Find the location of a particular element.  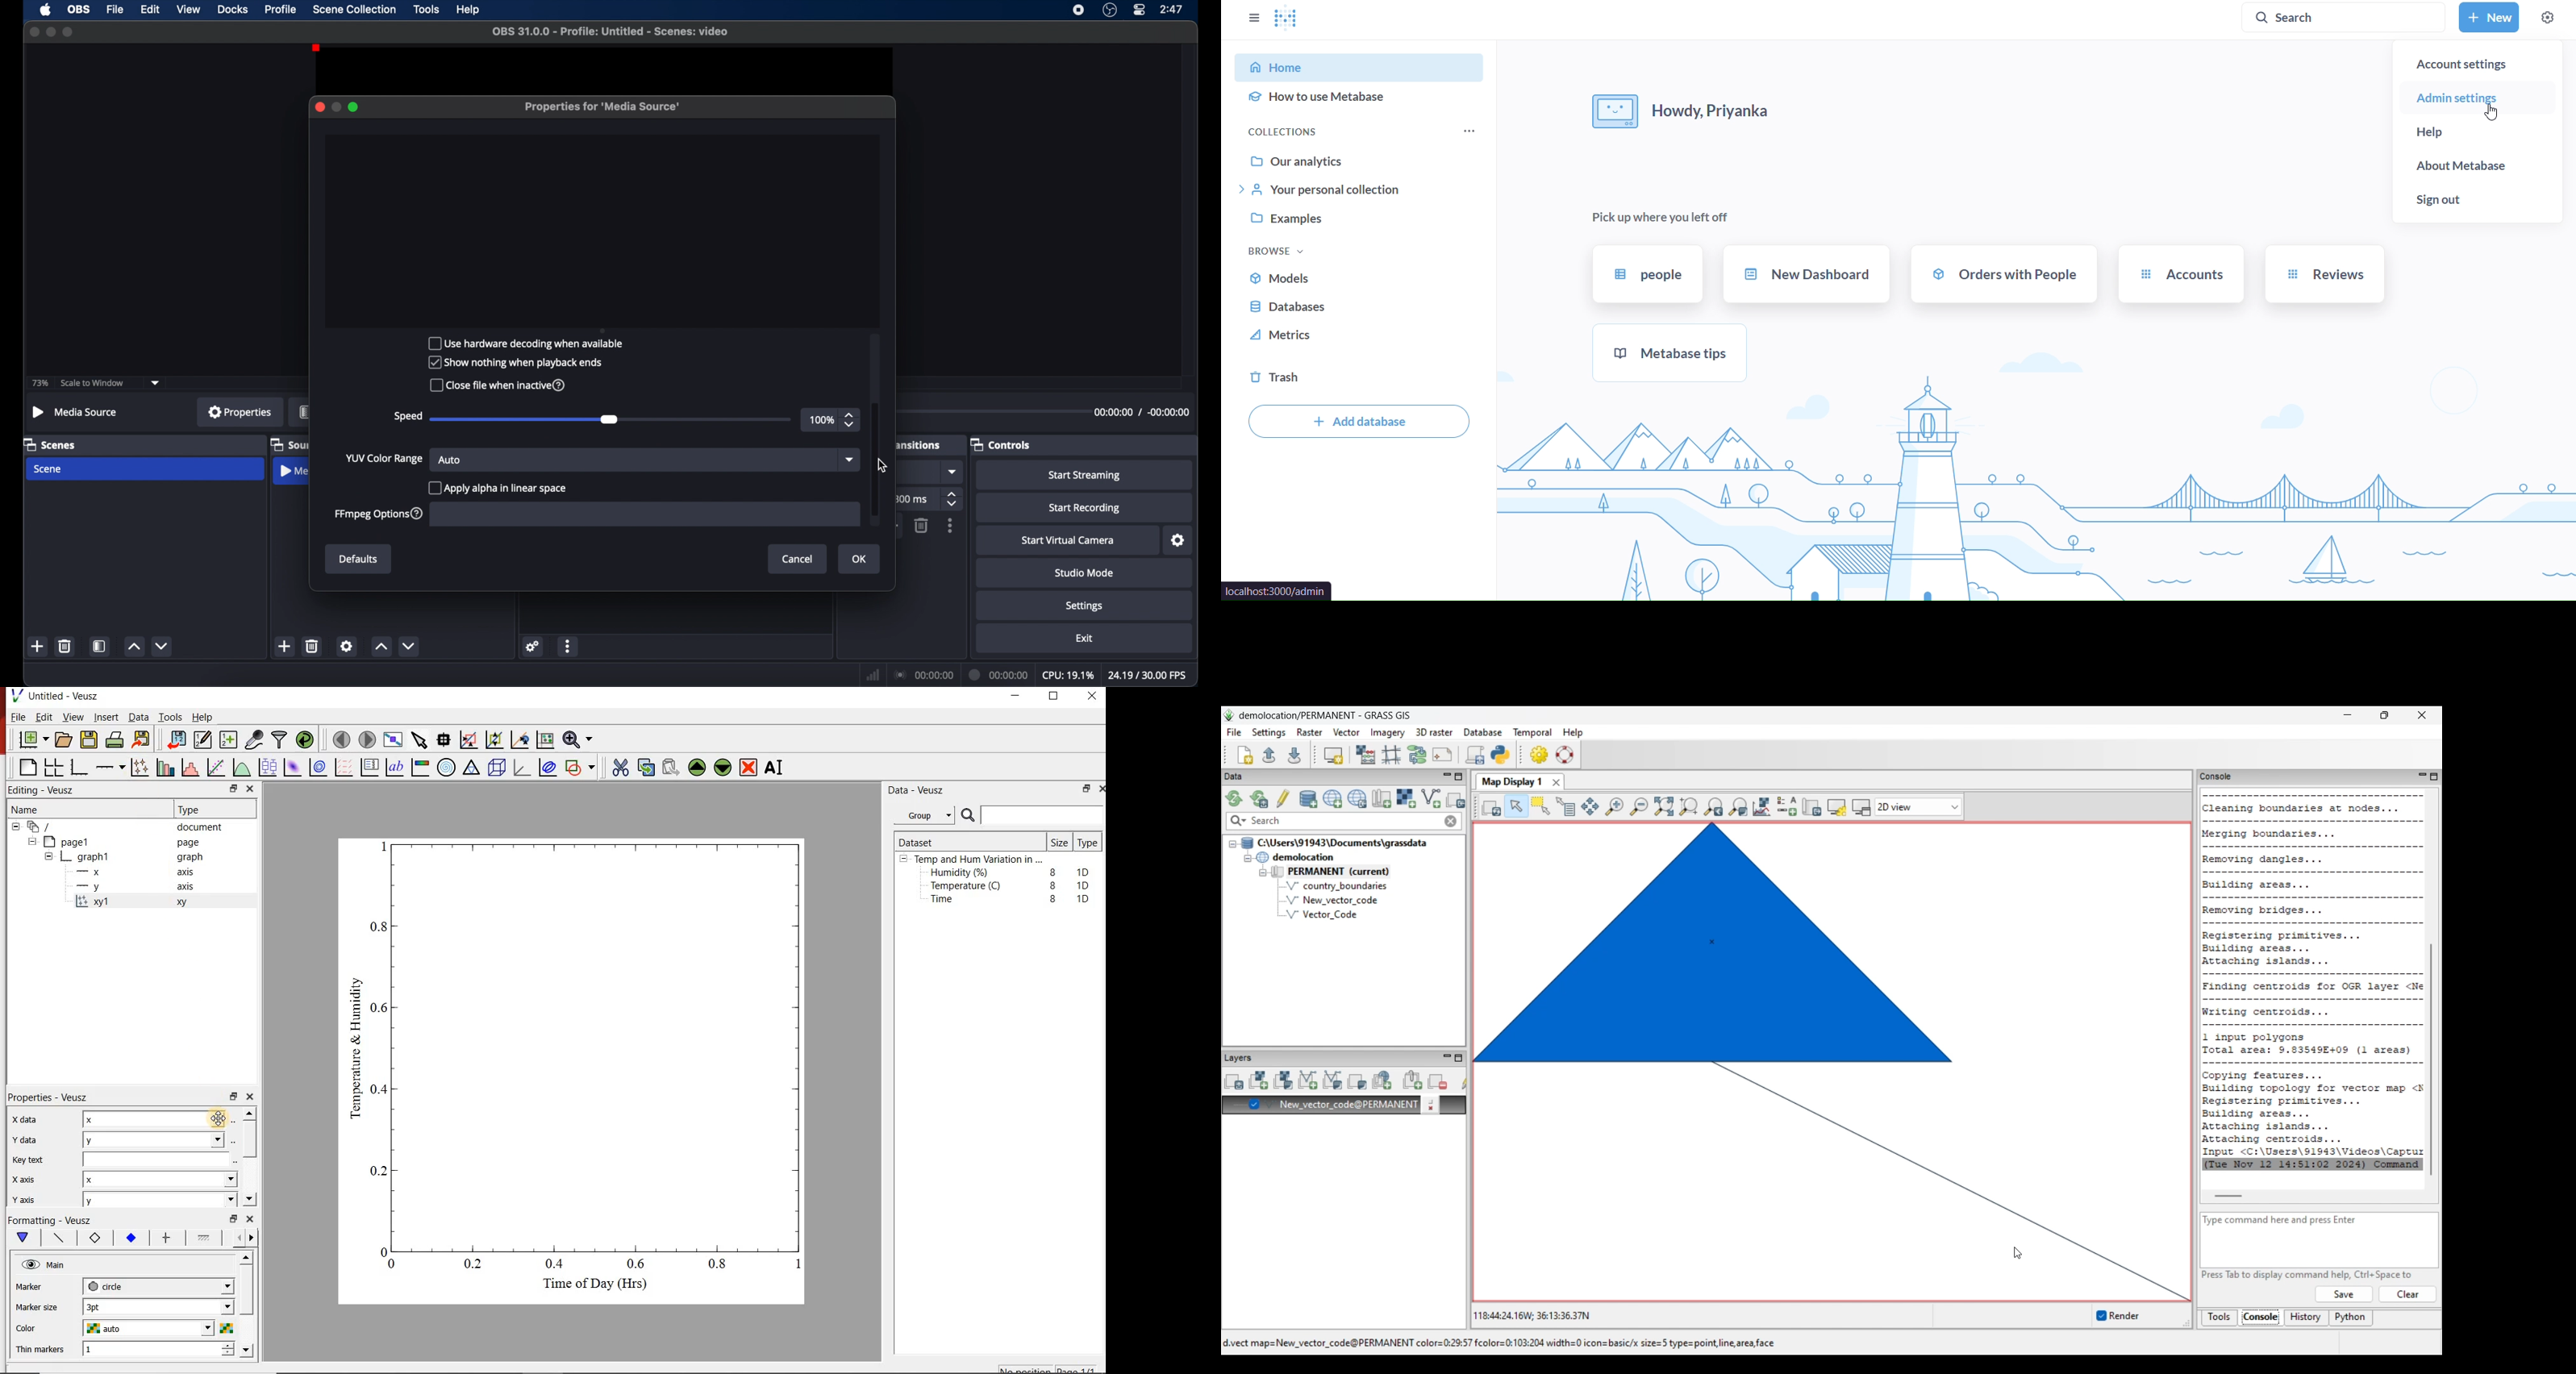

3d graph is located at coordinates (524, 769).